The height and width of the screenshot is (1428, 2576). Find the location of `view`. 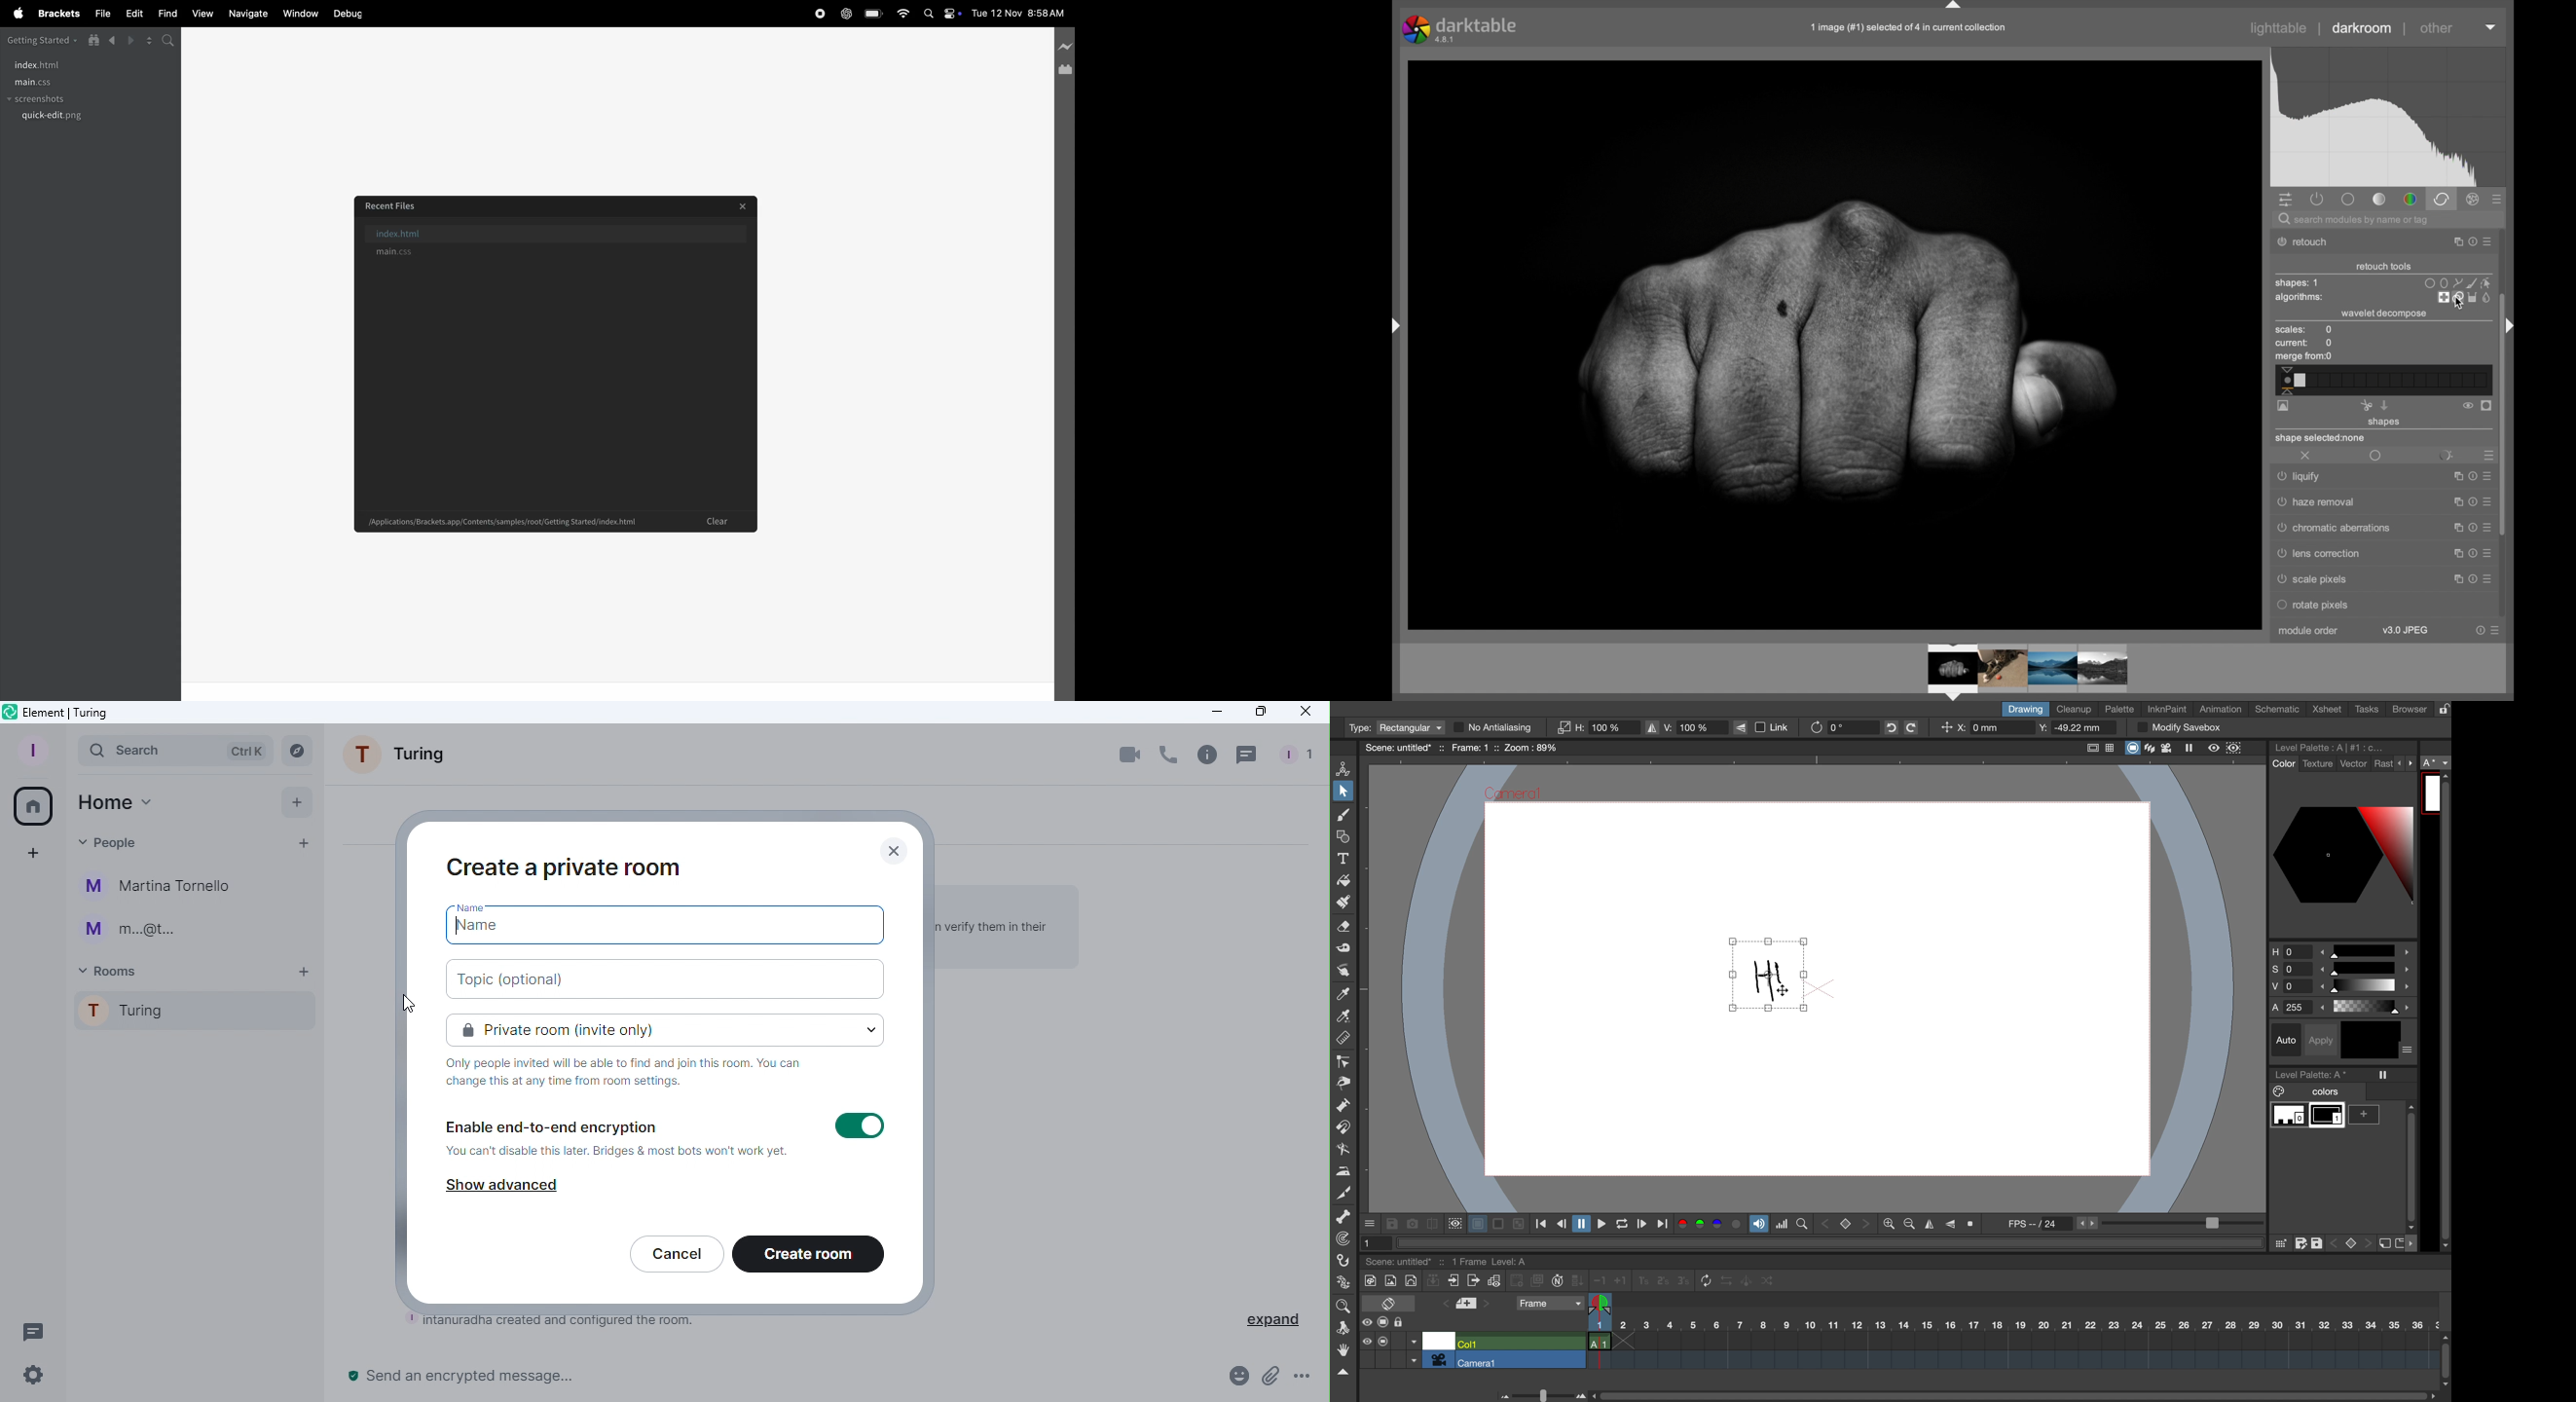

view is located at coordinates (200, 12).